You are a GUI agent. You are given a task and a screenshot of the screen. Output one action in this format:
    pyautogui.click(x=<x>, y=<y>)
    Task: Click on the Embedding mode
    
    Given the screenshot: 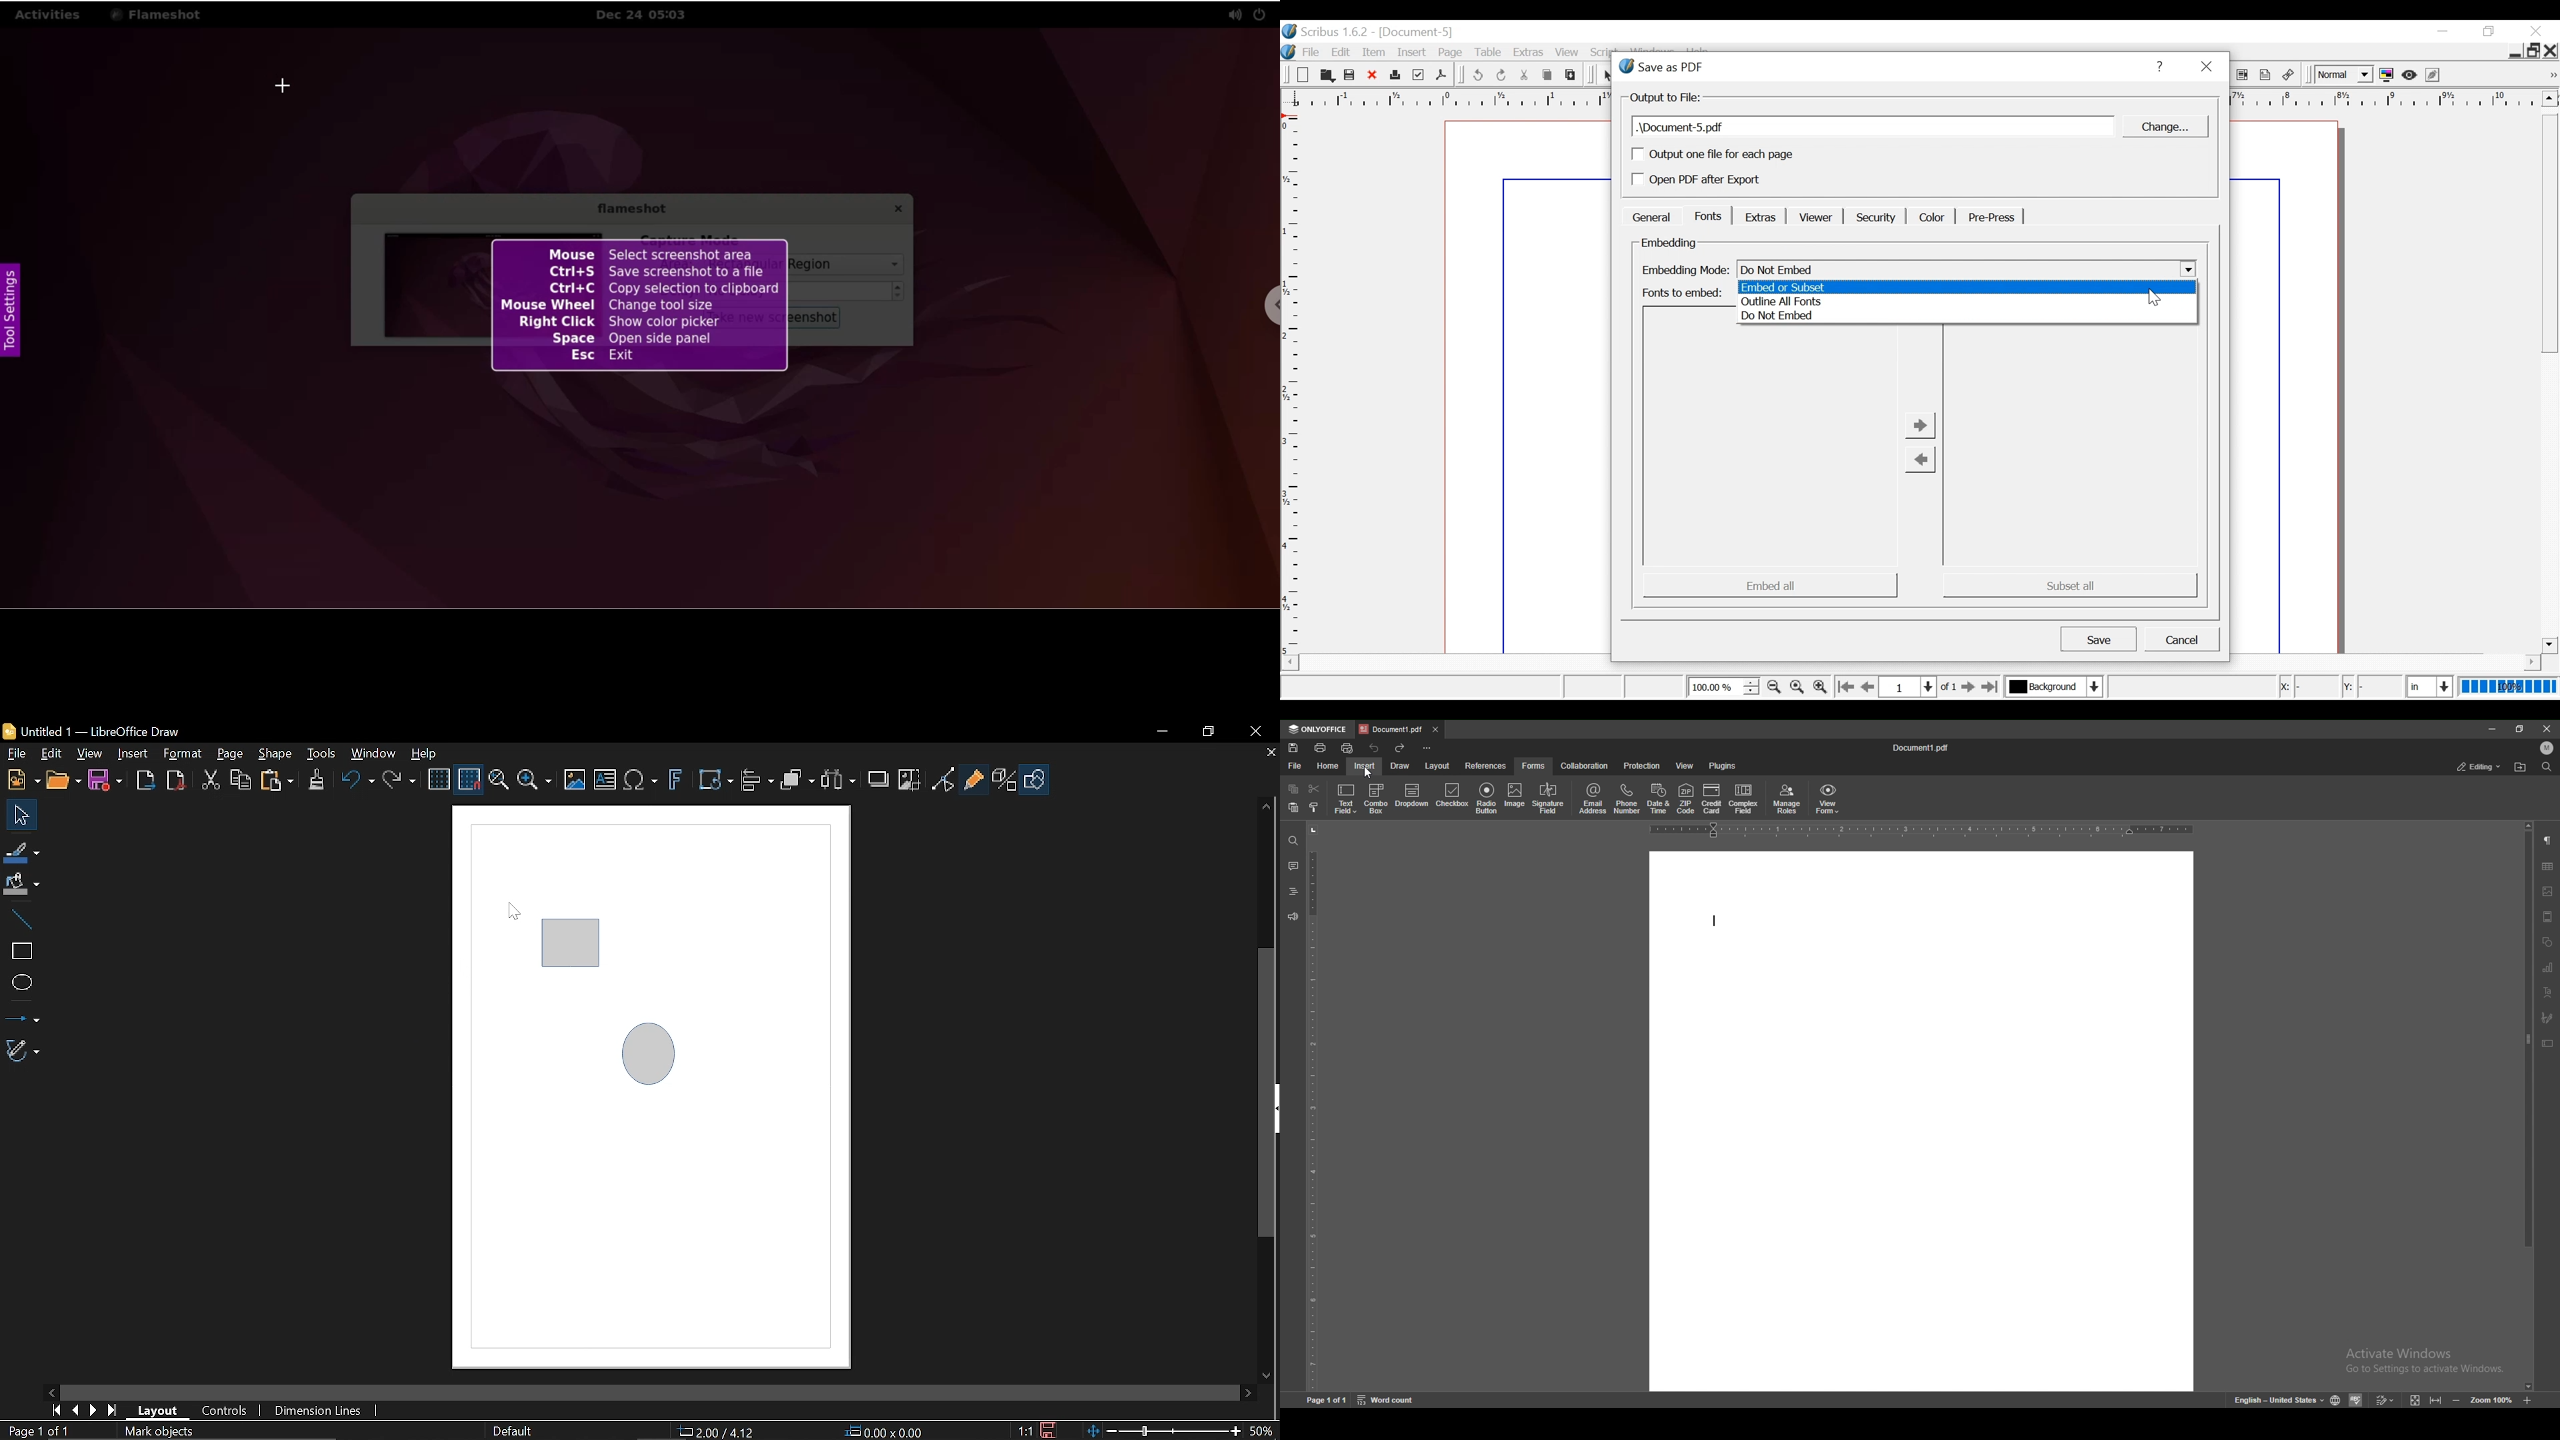 What is the action you would take?
    pyautogui.click(x=1683, y=271)
    